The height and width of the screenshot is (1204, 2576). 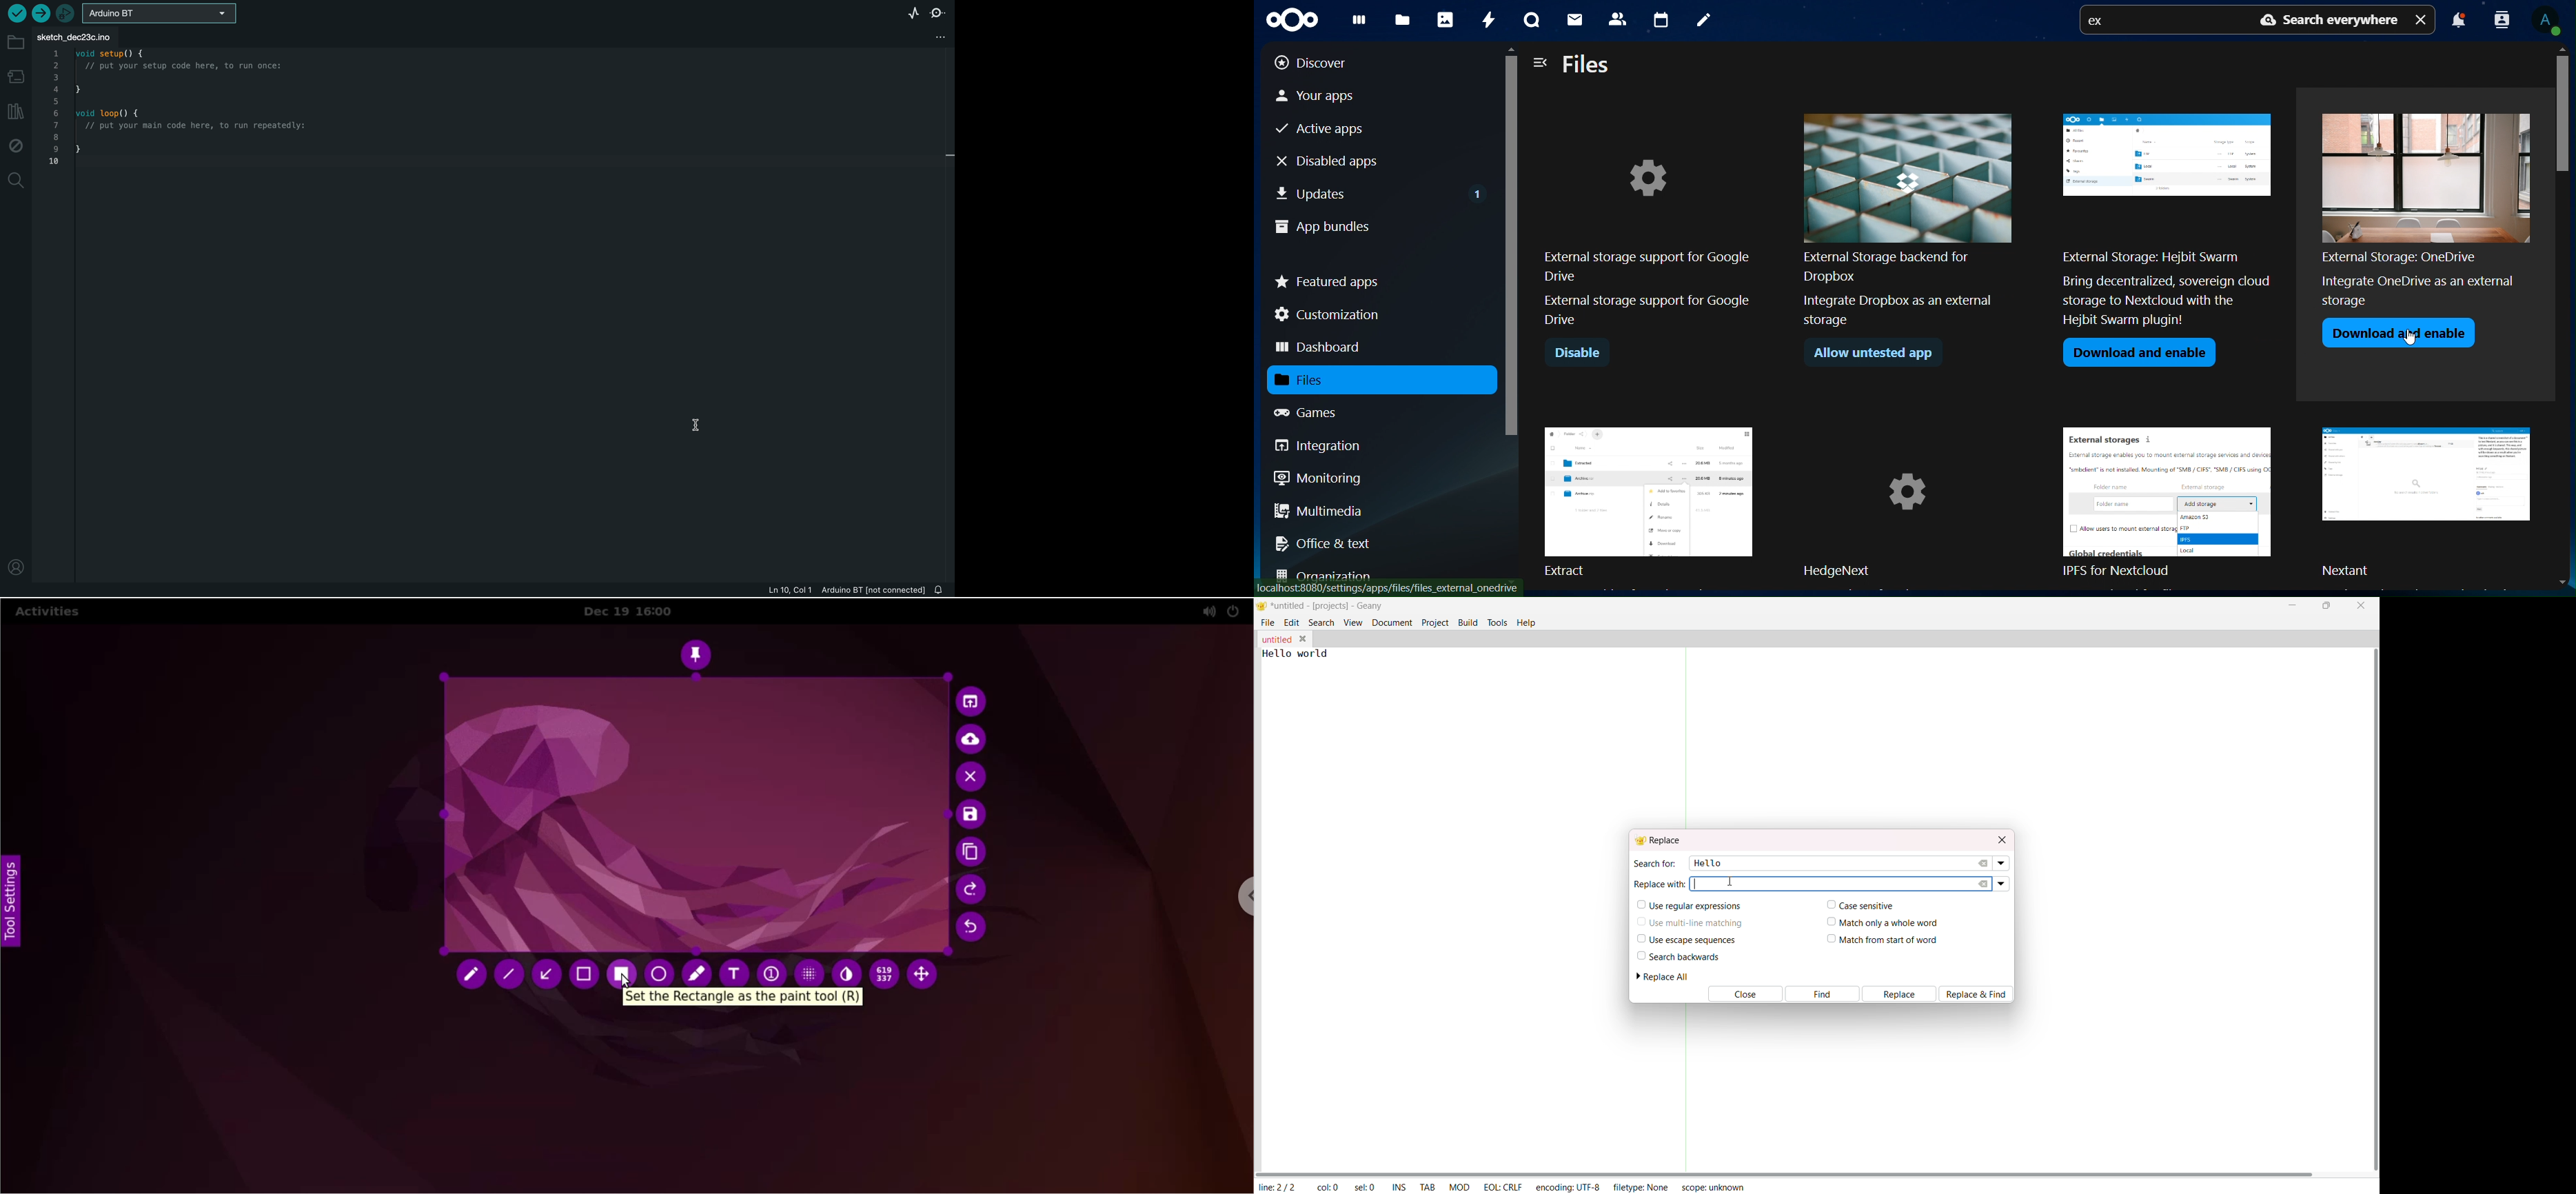 I want to click on cursor, so click(x=626, y=981).